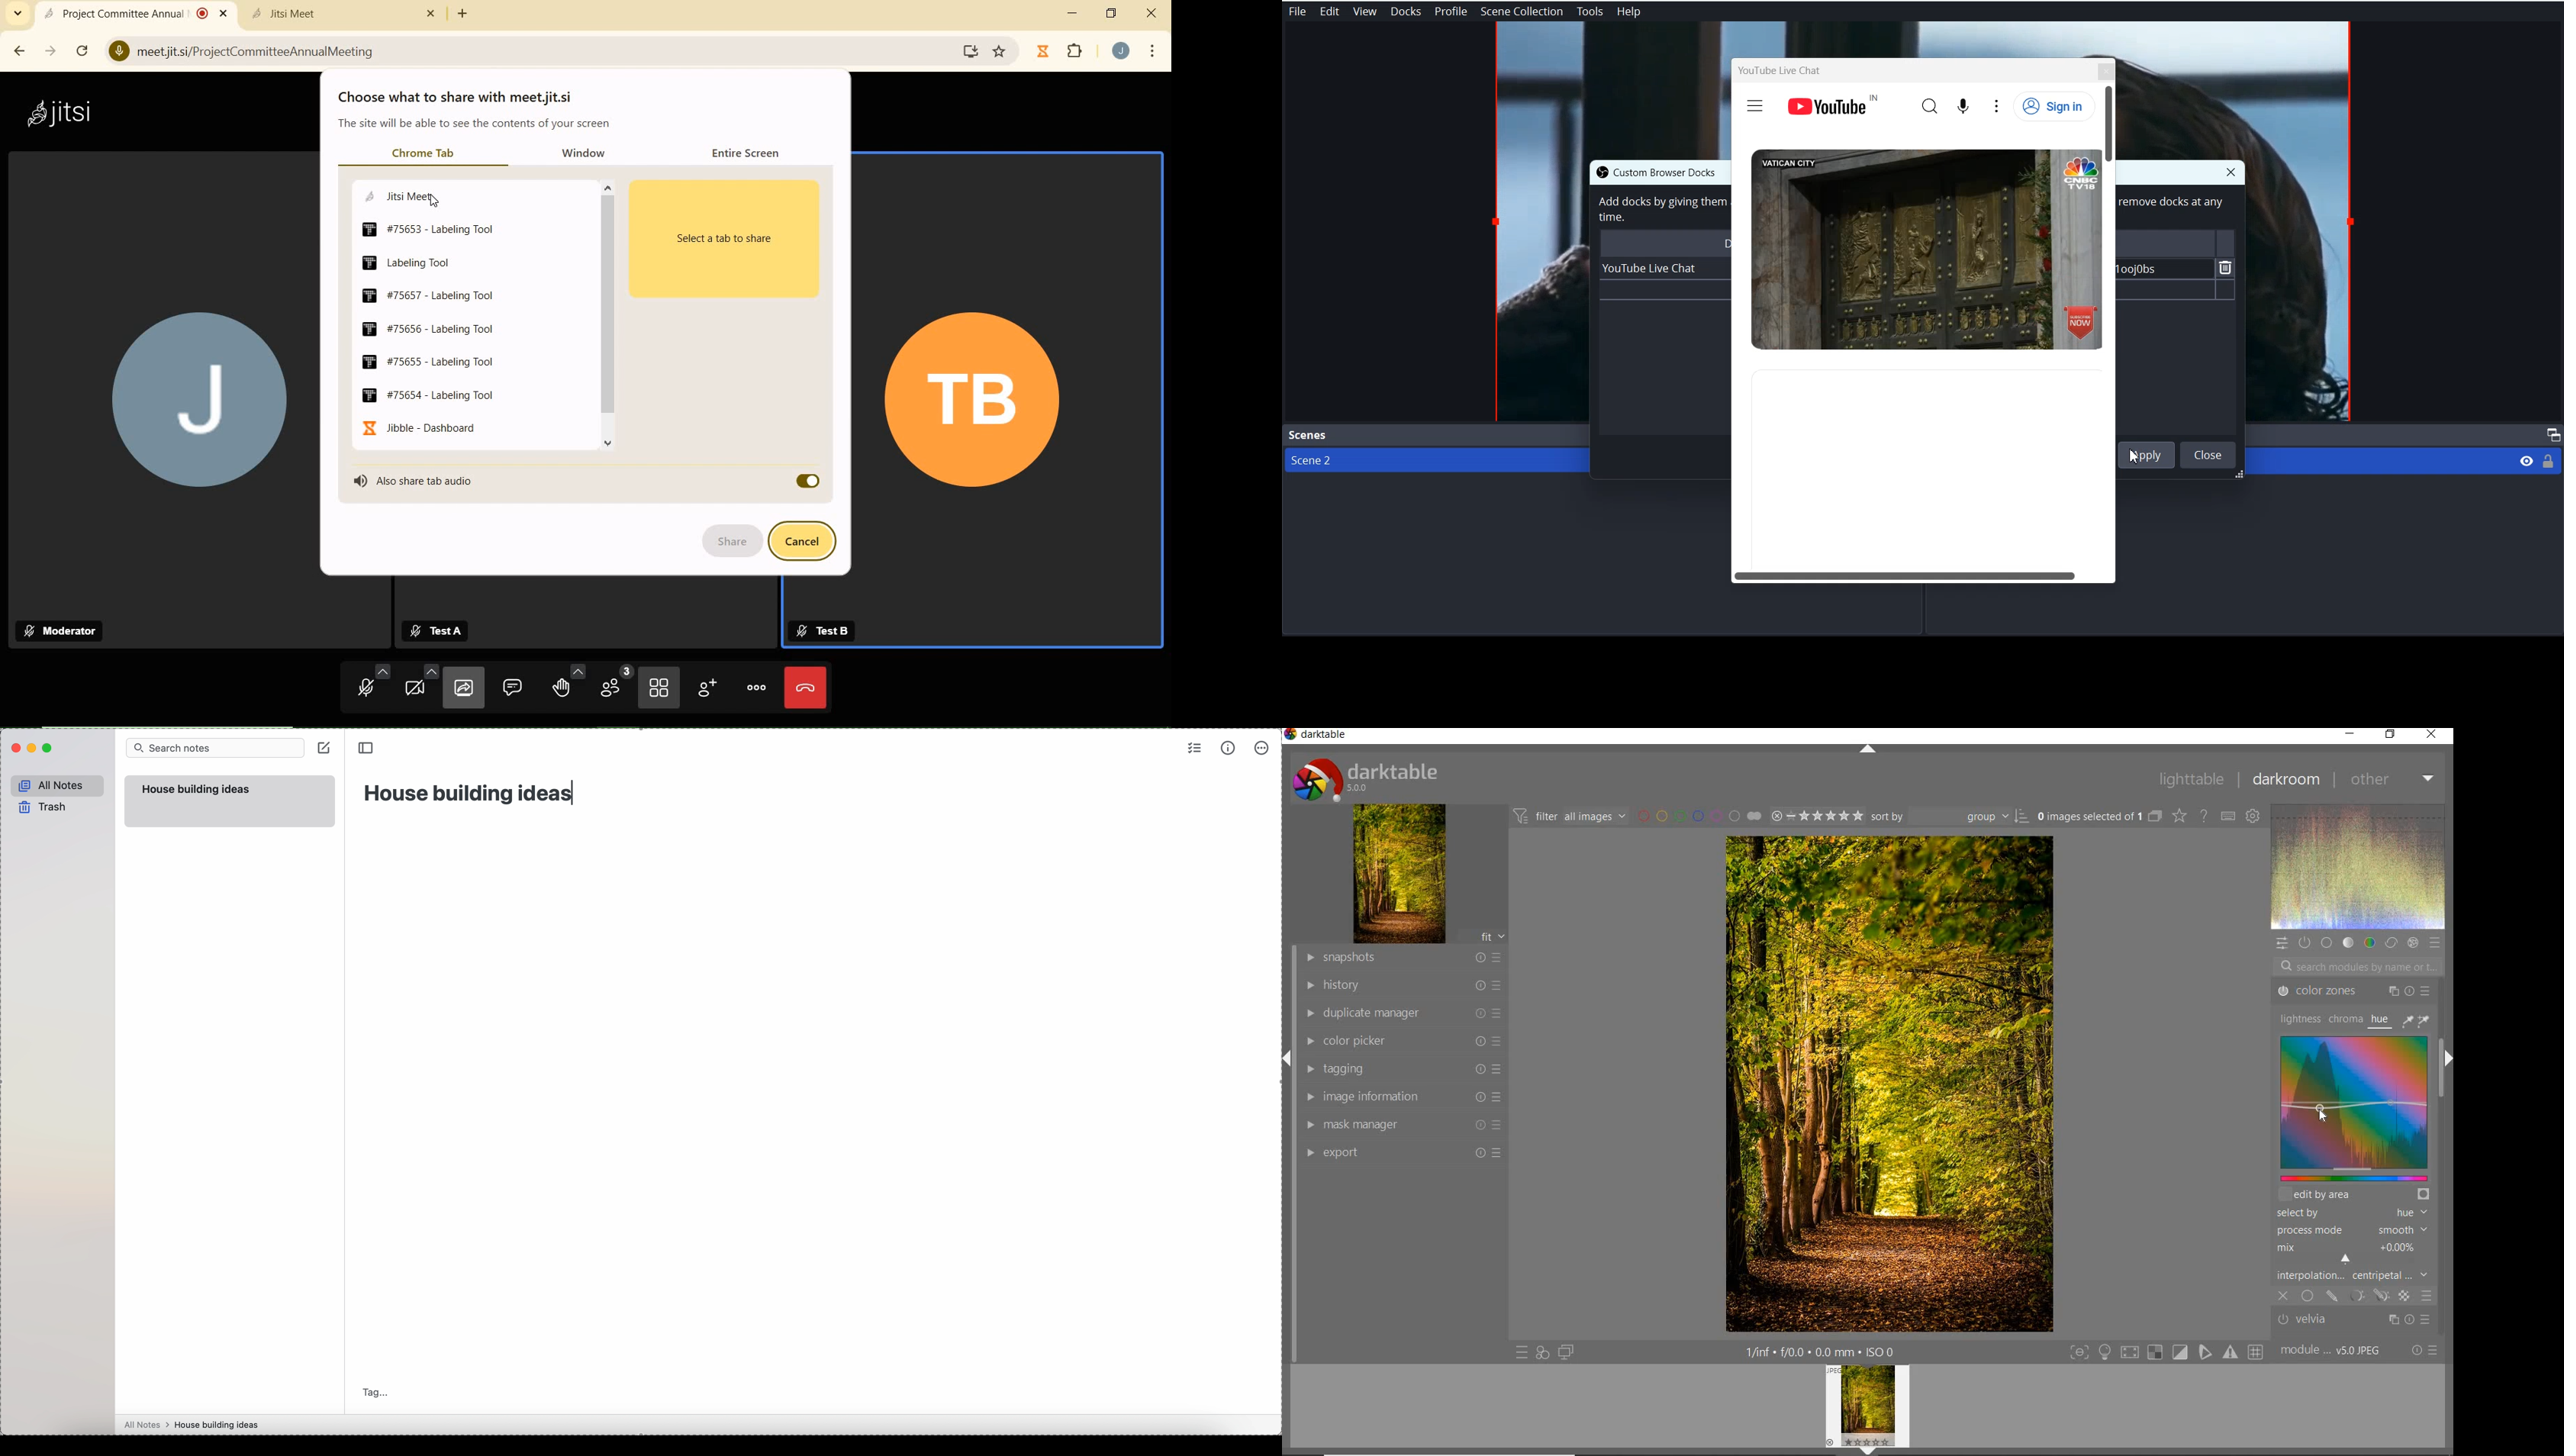 The image size is (2576, 1456). Describe the element at coordinates (1004, 402) in the screenshot. I see `TB` at that location.